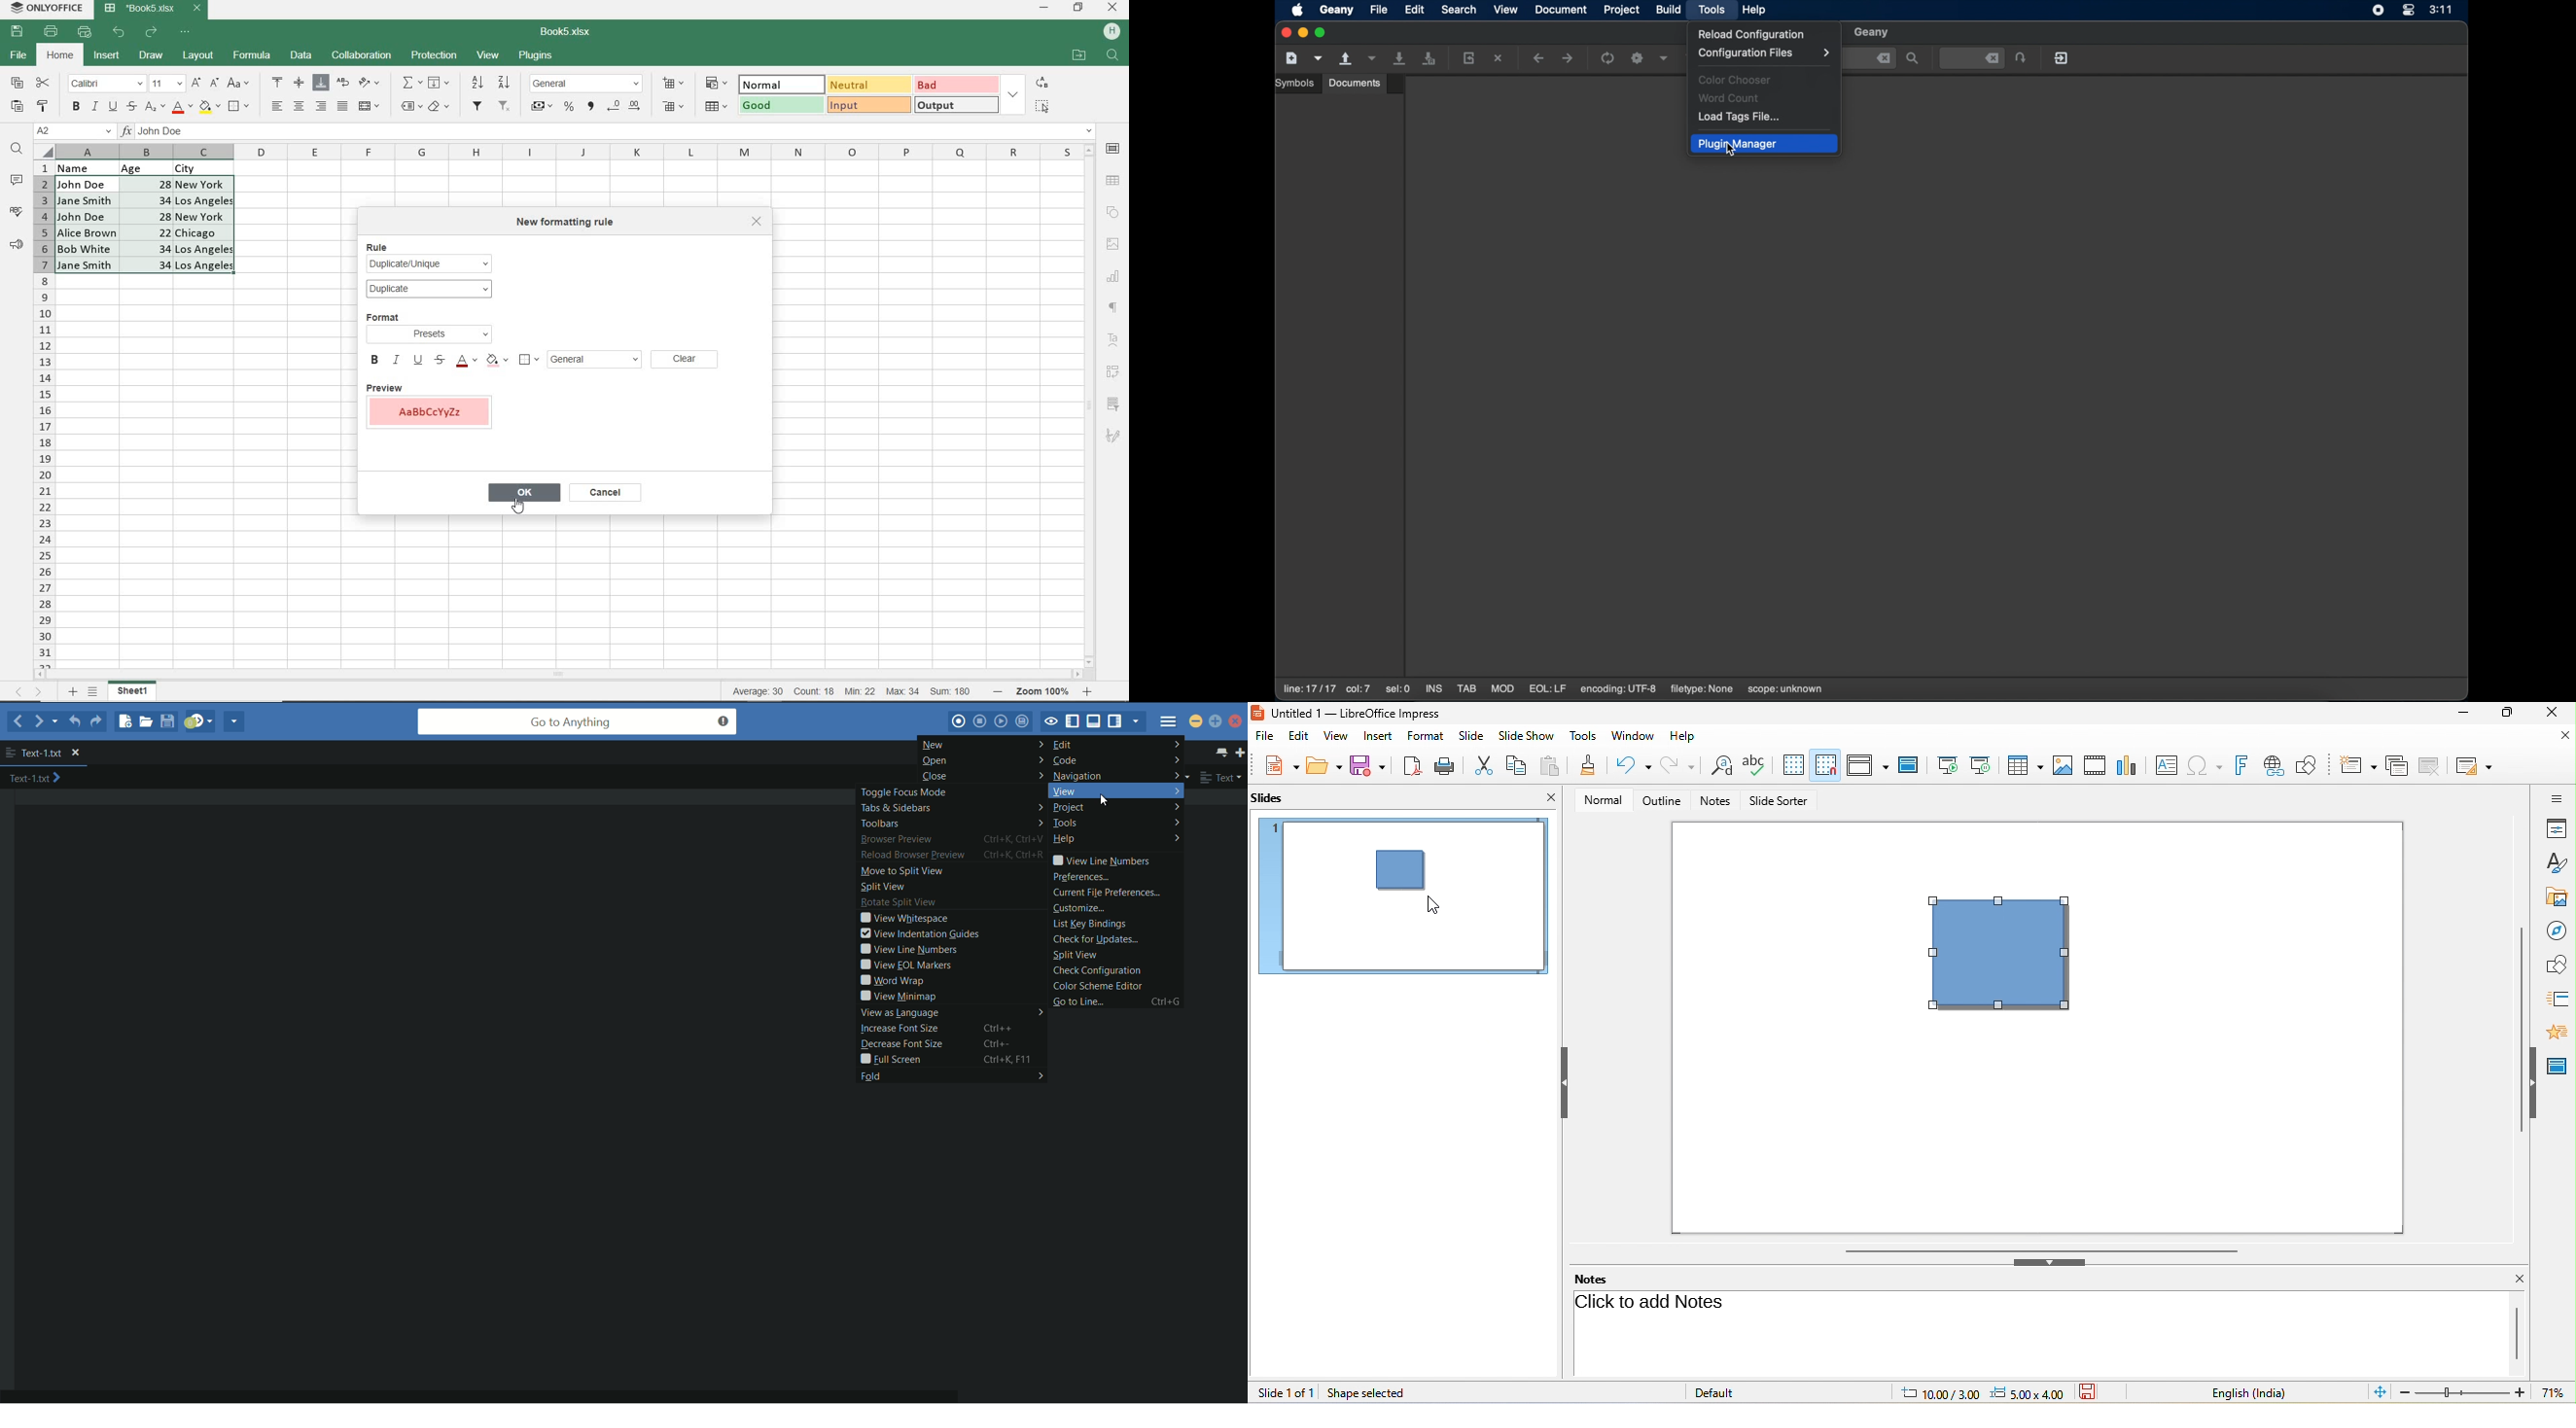 The image size is (2576, 1428). I want to click on fit slide to current window, so click(2377, 1392).